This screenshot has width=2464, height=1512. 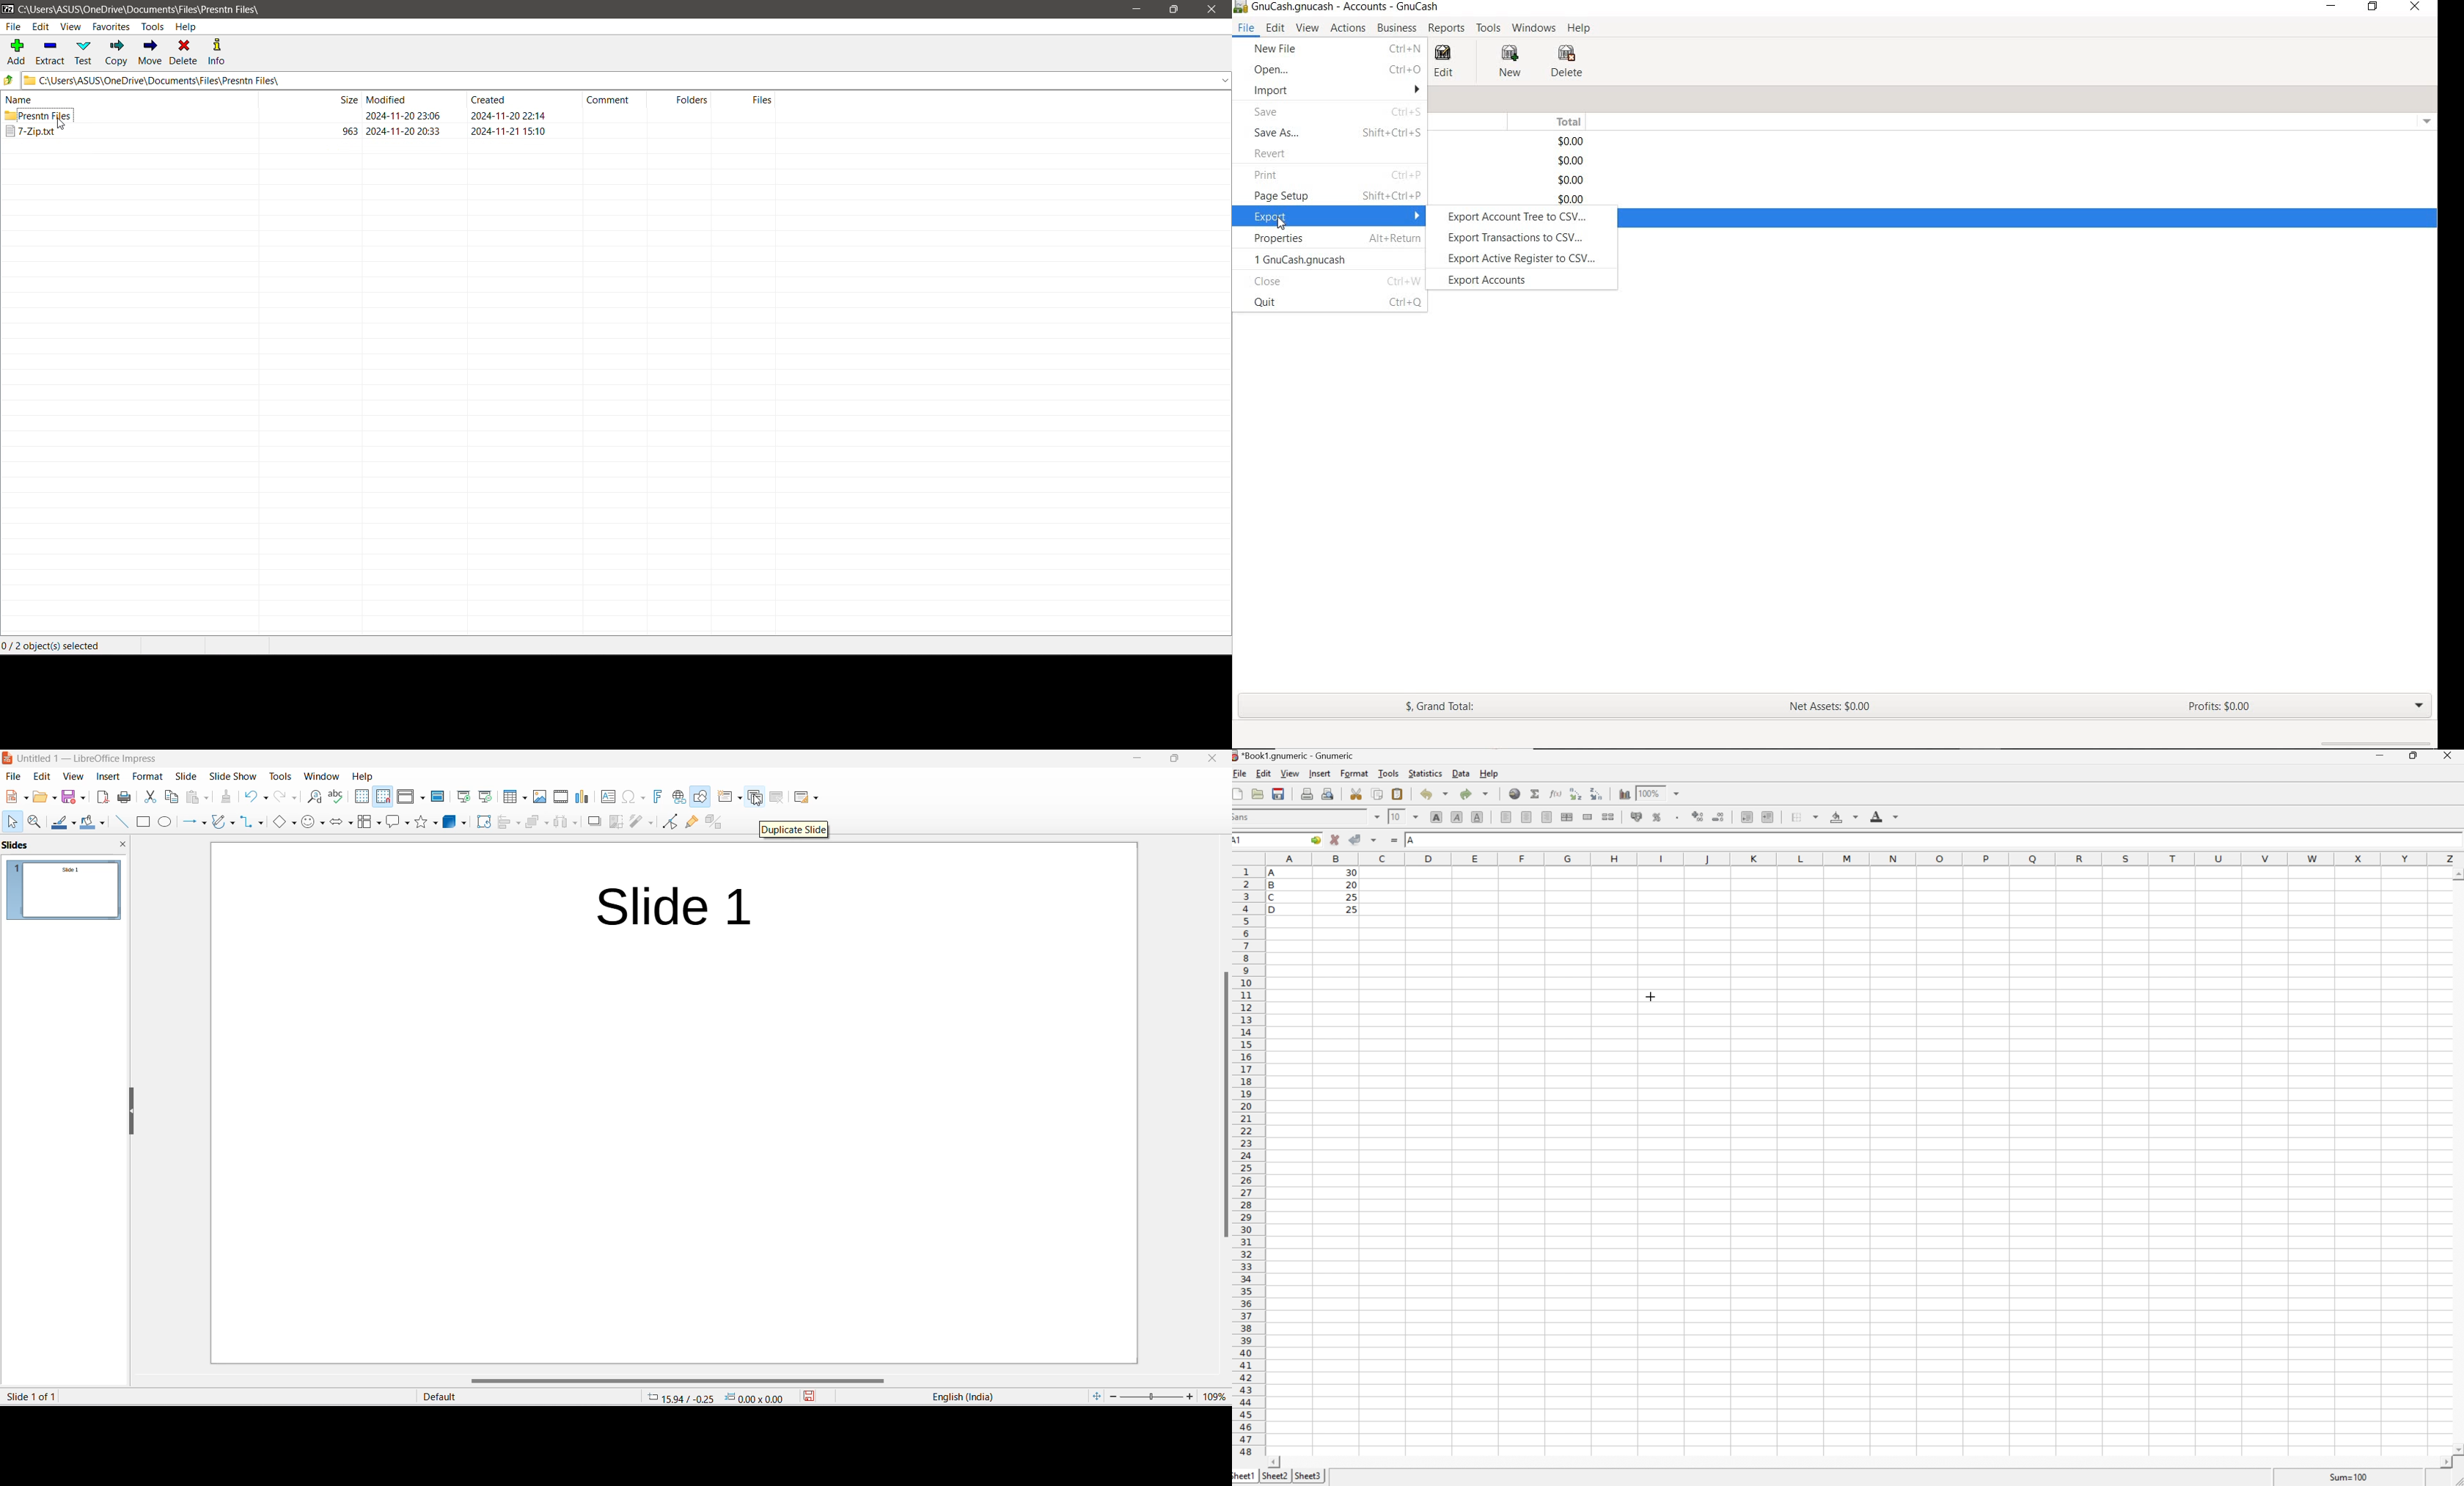 I want to click on Copy the selection, so click(x=1378, y=795).